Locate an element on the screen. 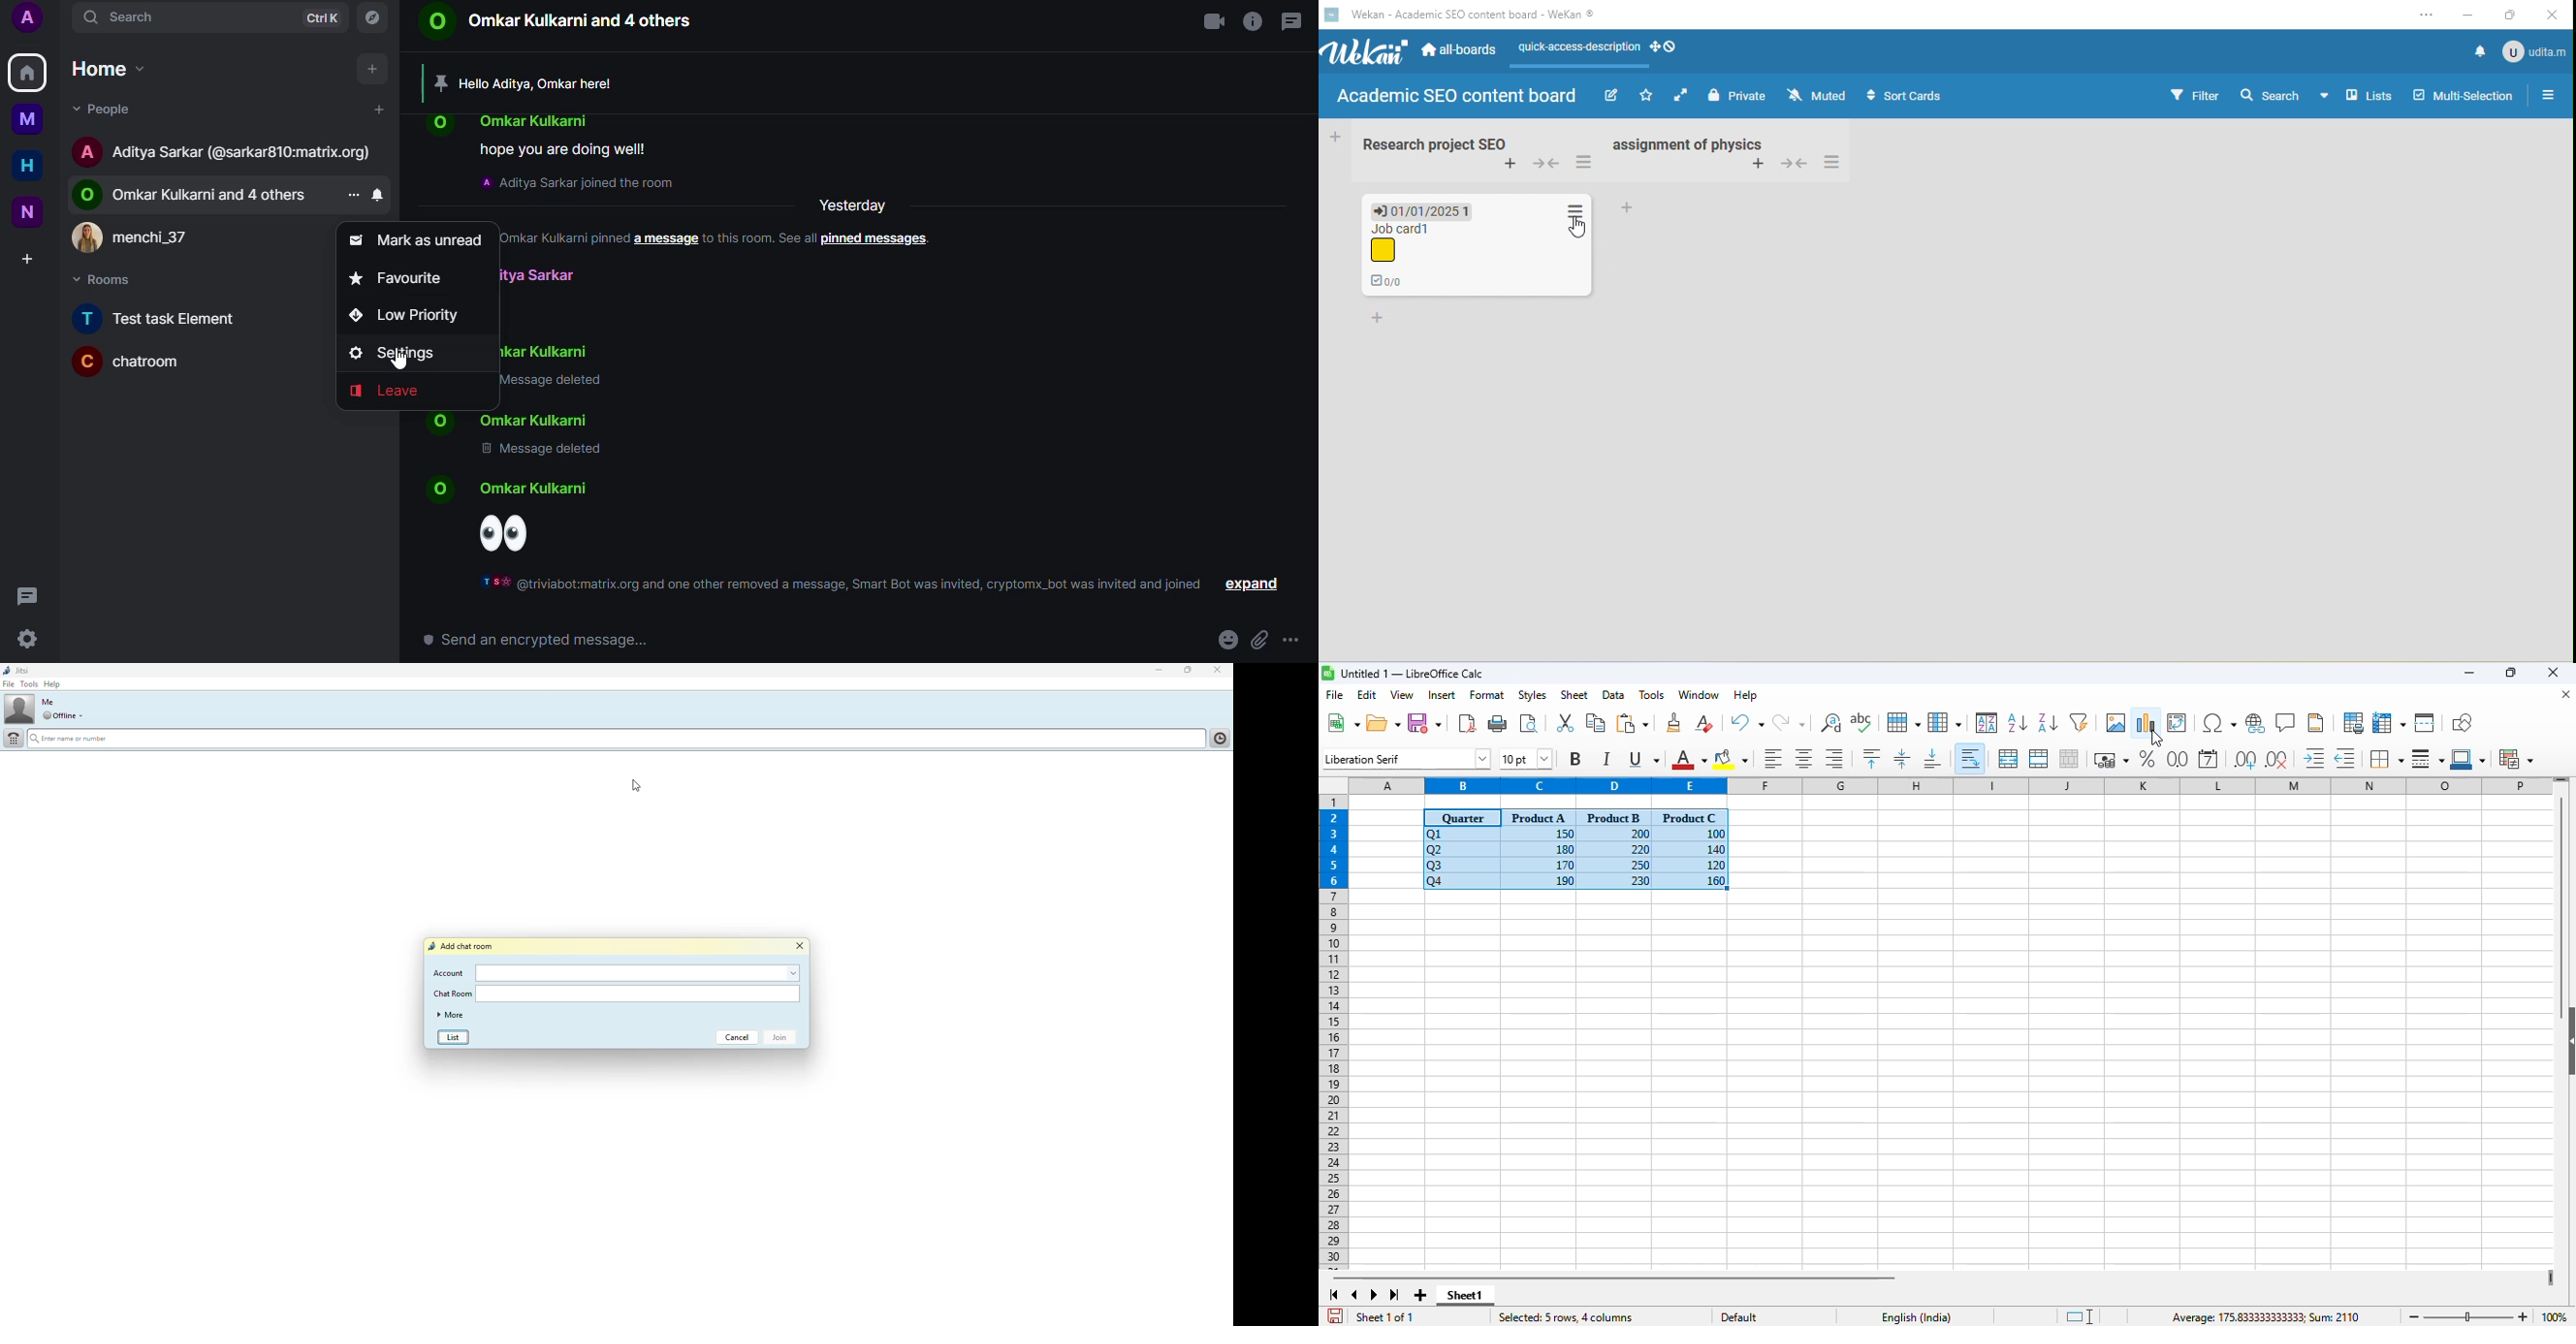  minimize is located at coordinates (2471, 674).